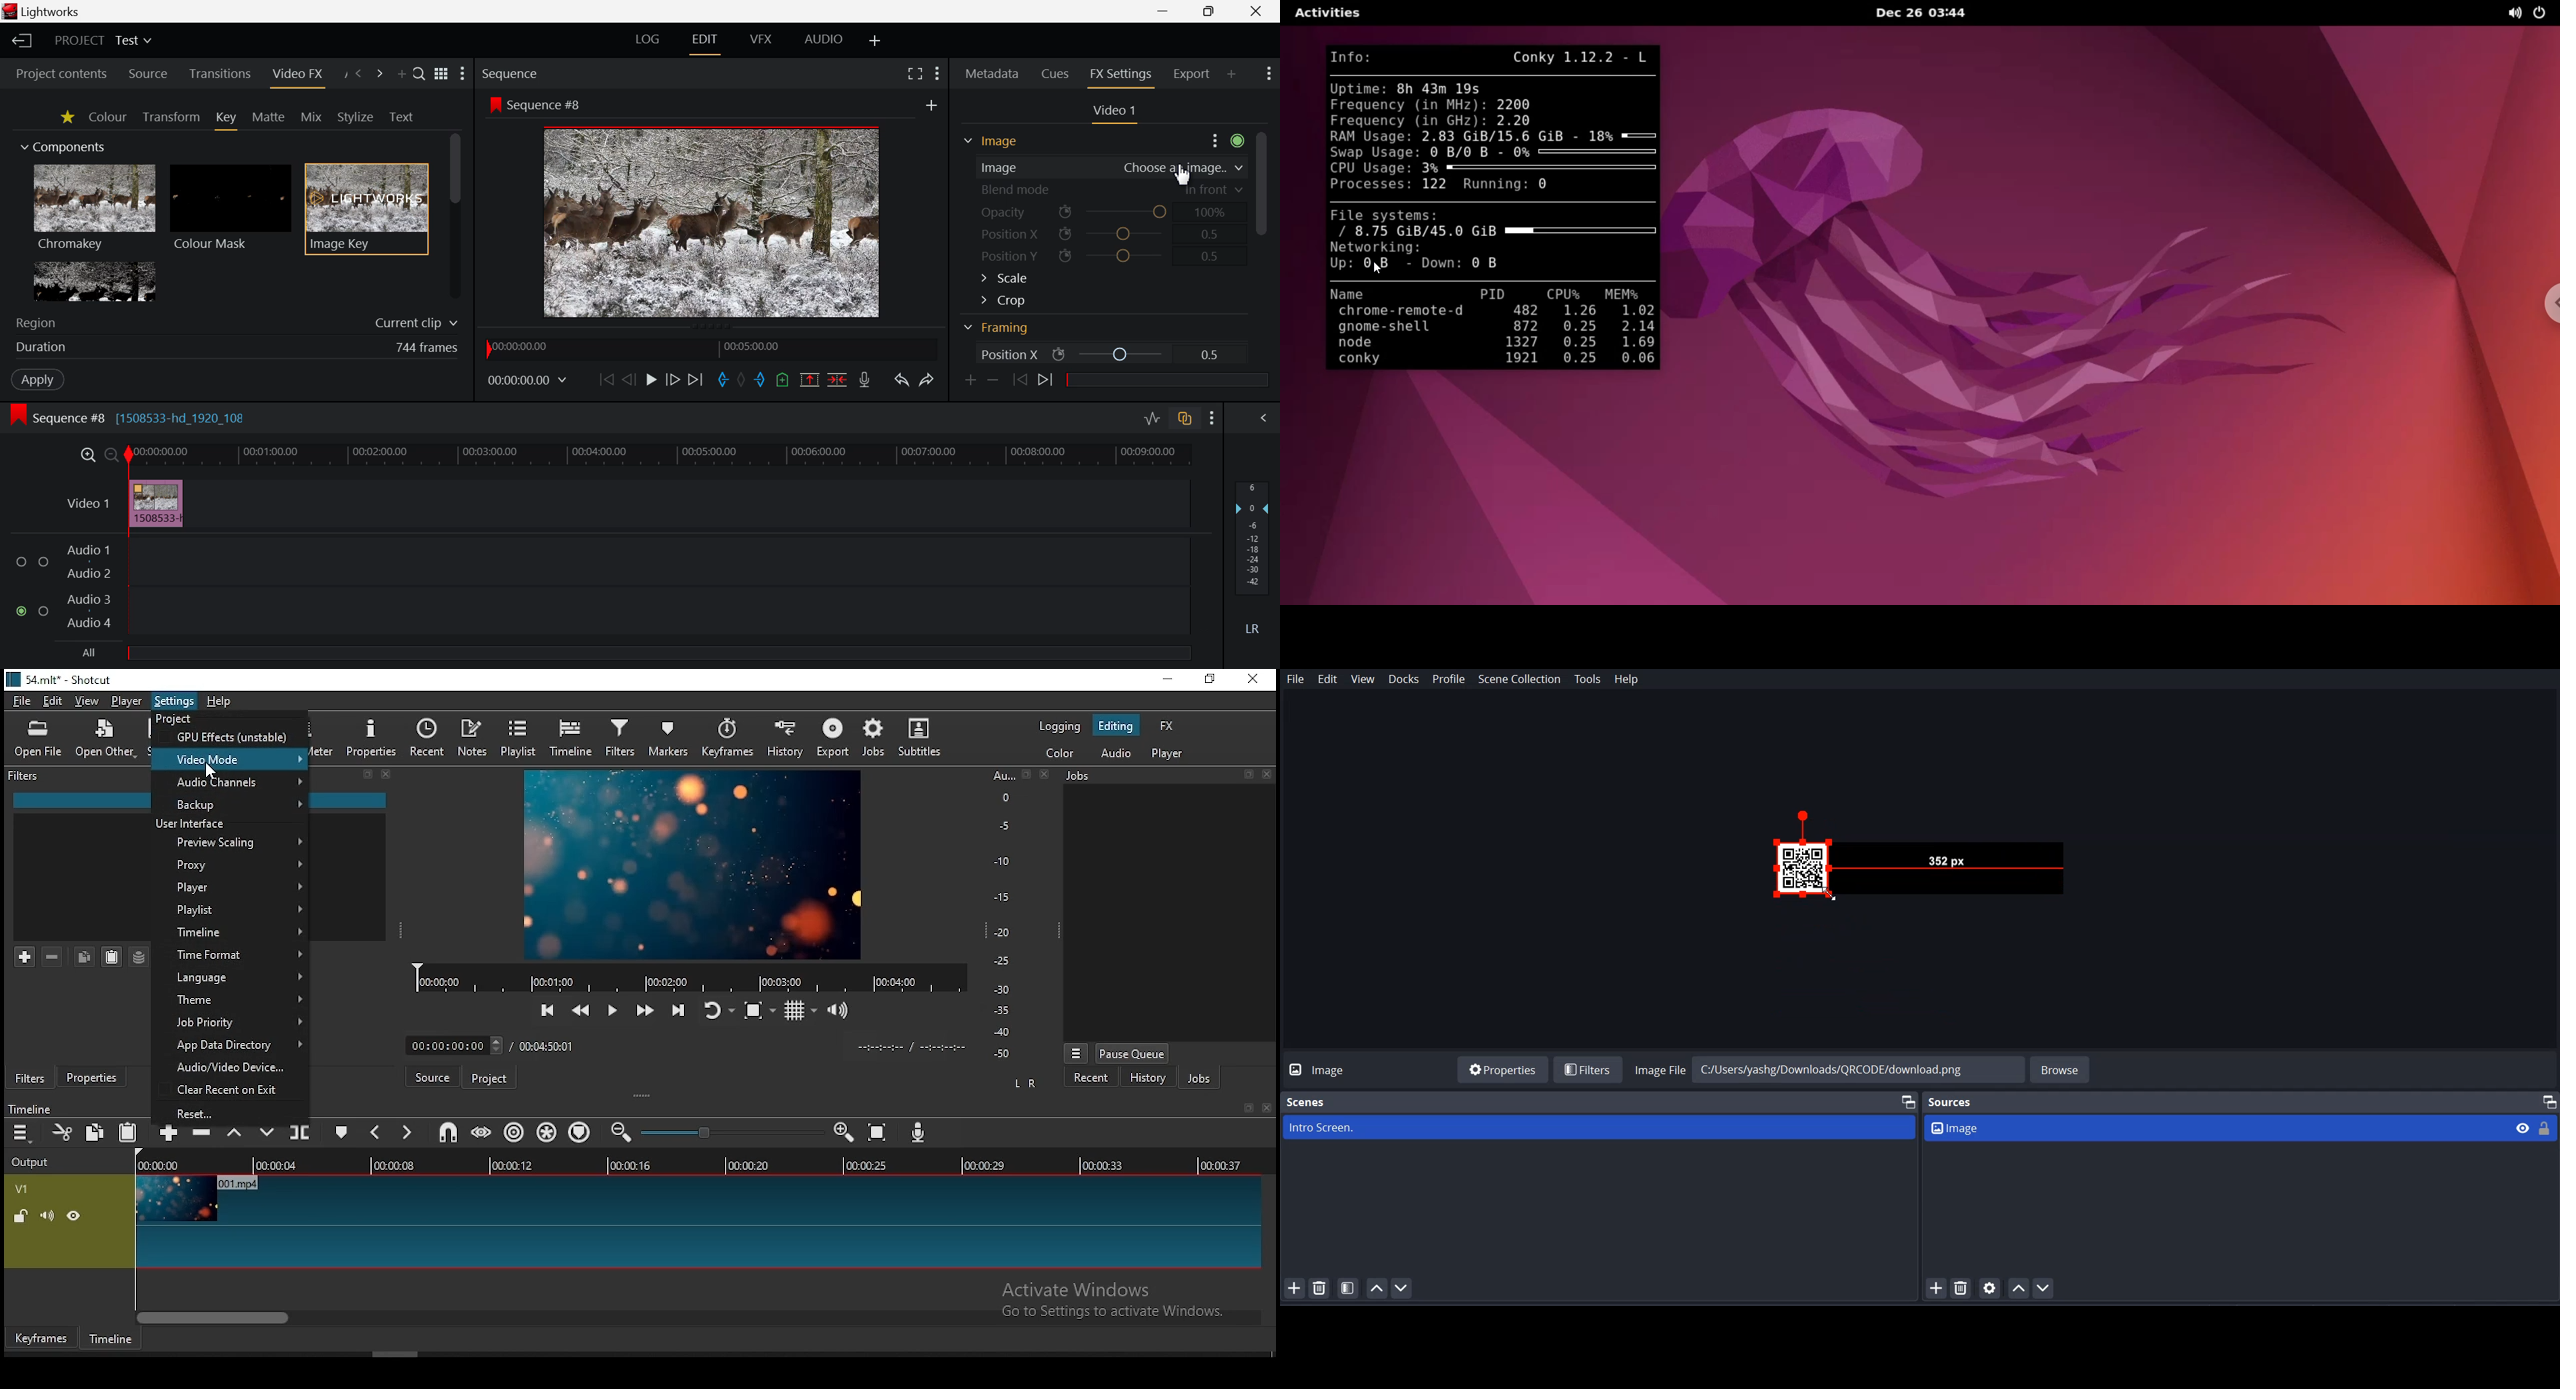 The image size is (2576, 1400). Describe the element at coordinates (712, 222) in the screenshot. I see `Sequence Preview Screen` at that location.